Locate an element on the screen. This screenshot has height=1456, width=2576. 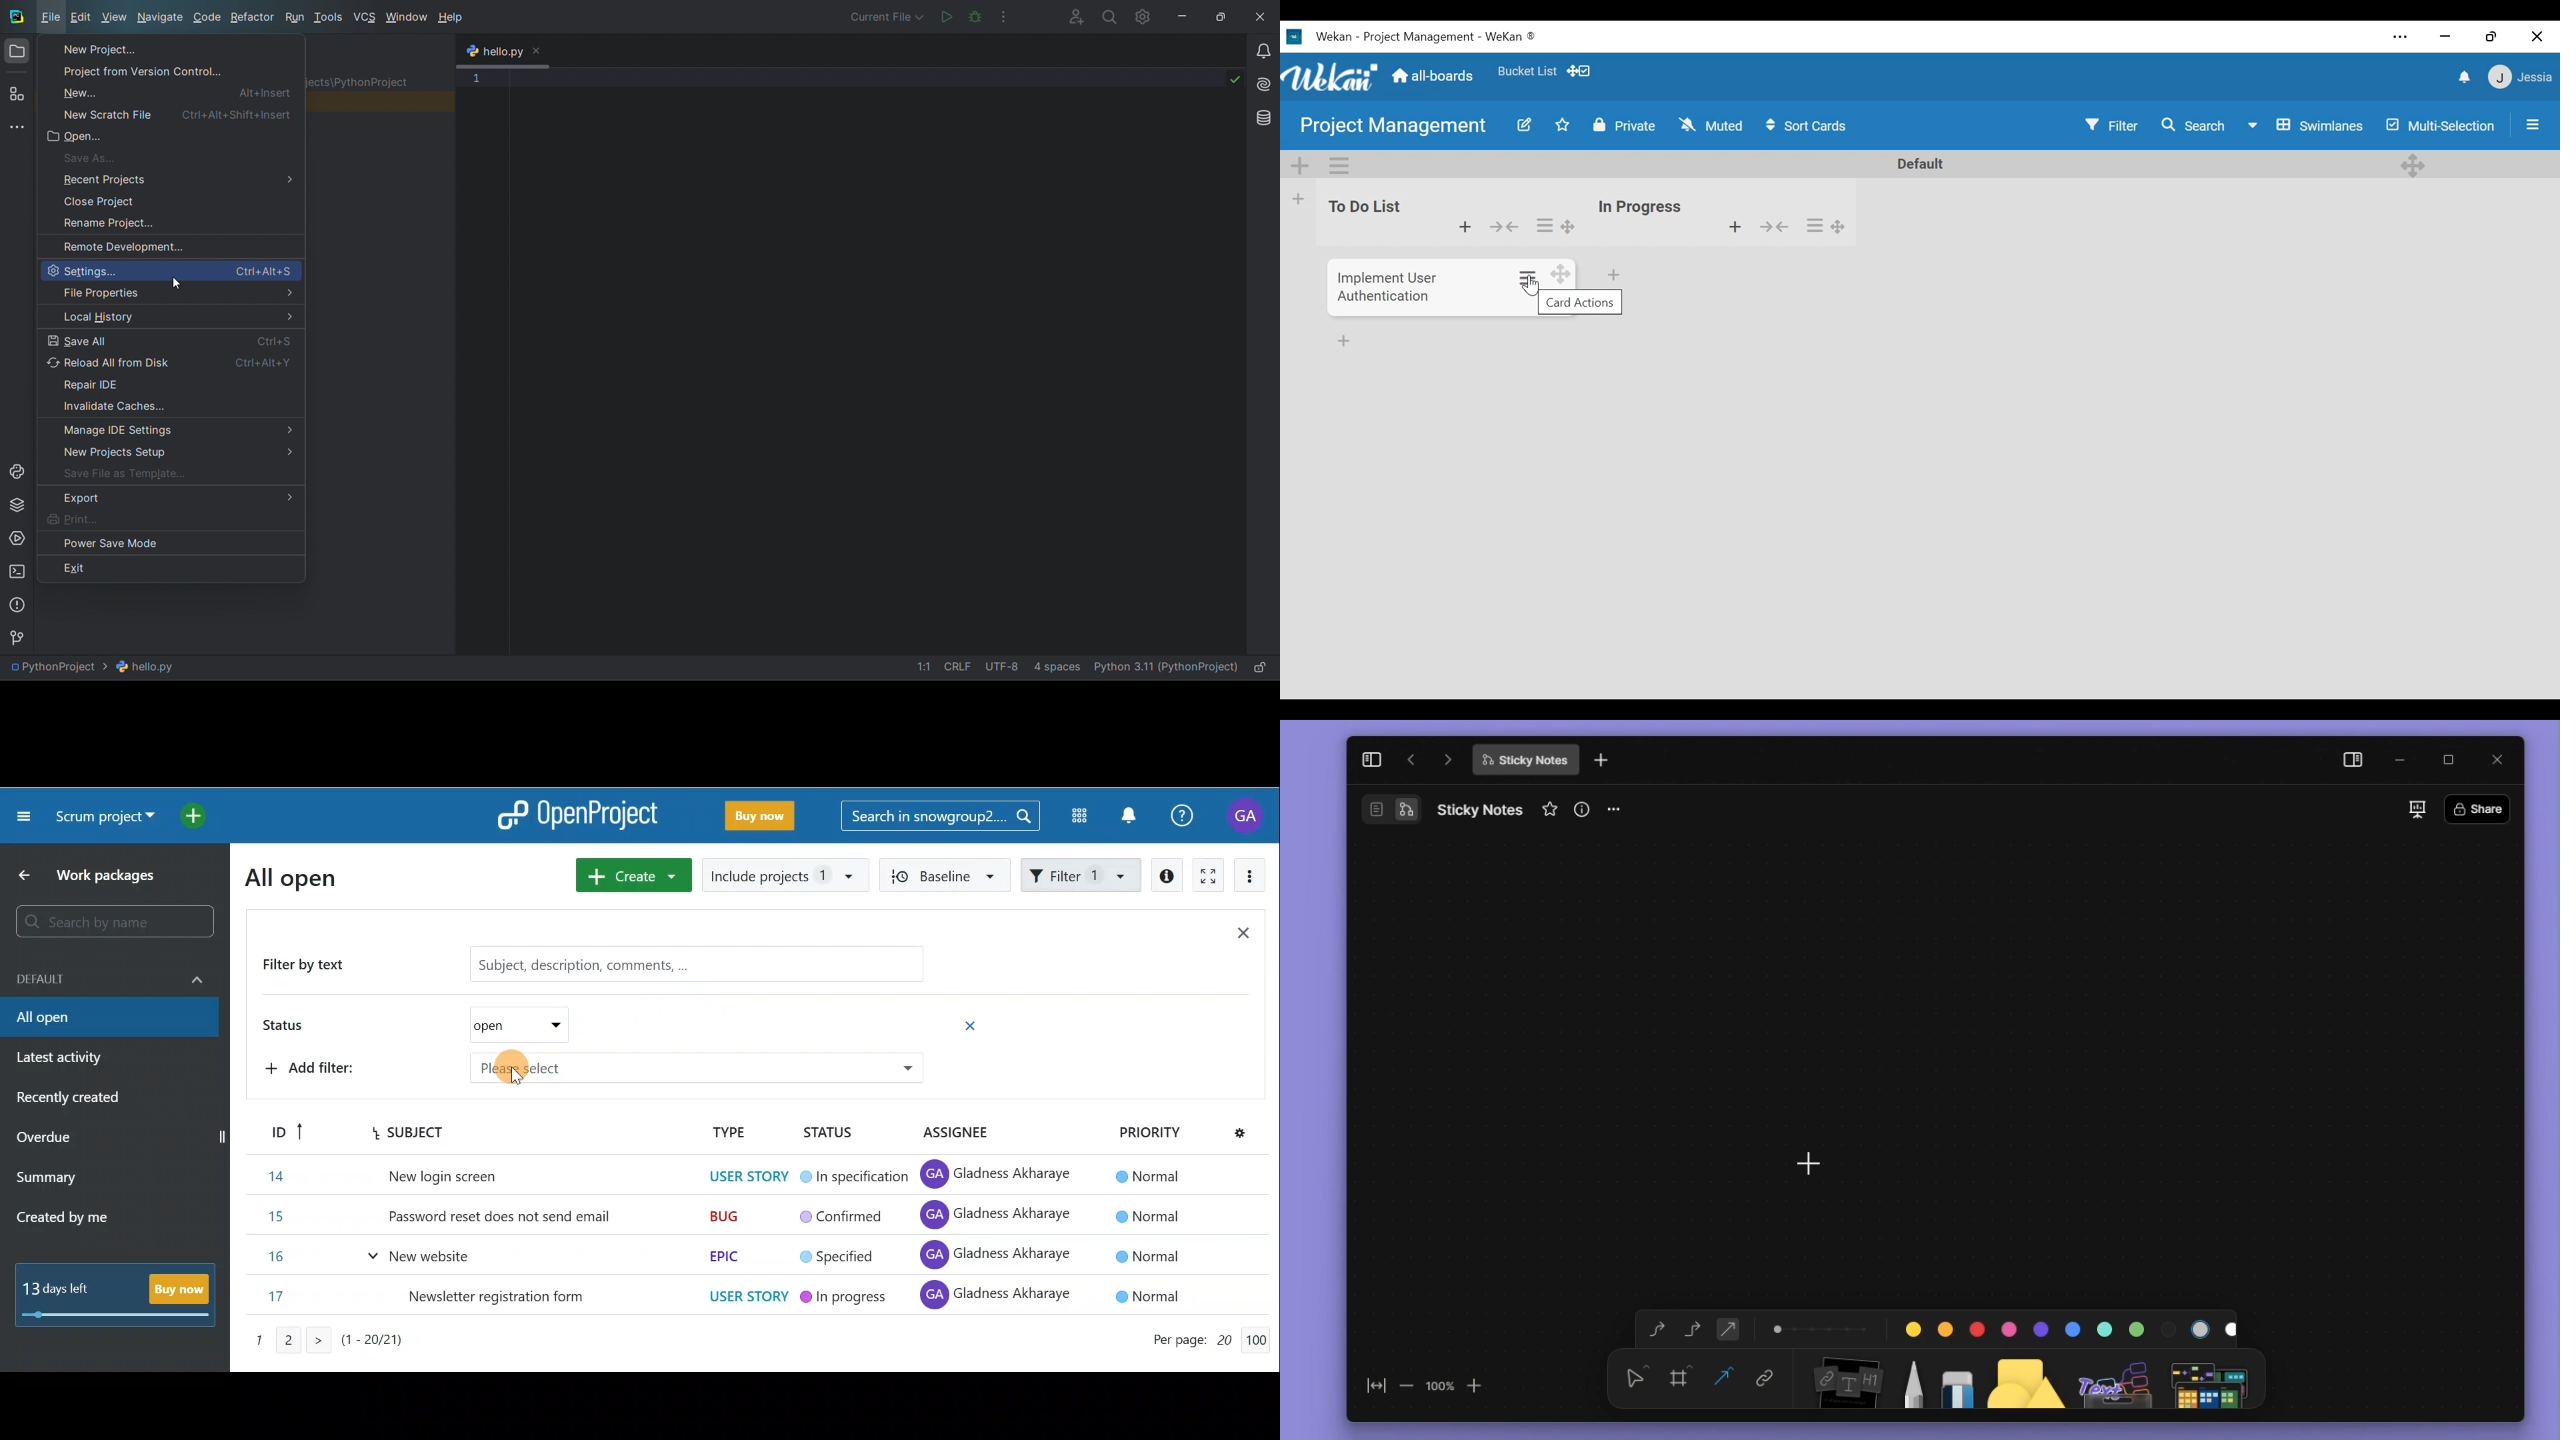
ai assistant is located at coordinates (1263, 83).